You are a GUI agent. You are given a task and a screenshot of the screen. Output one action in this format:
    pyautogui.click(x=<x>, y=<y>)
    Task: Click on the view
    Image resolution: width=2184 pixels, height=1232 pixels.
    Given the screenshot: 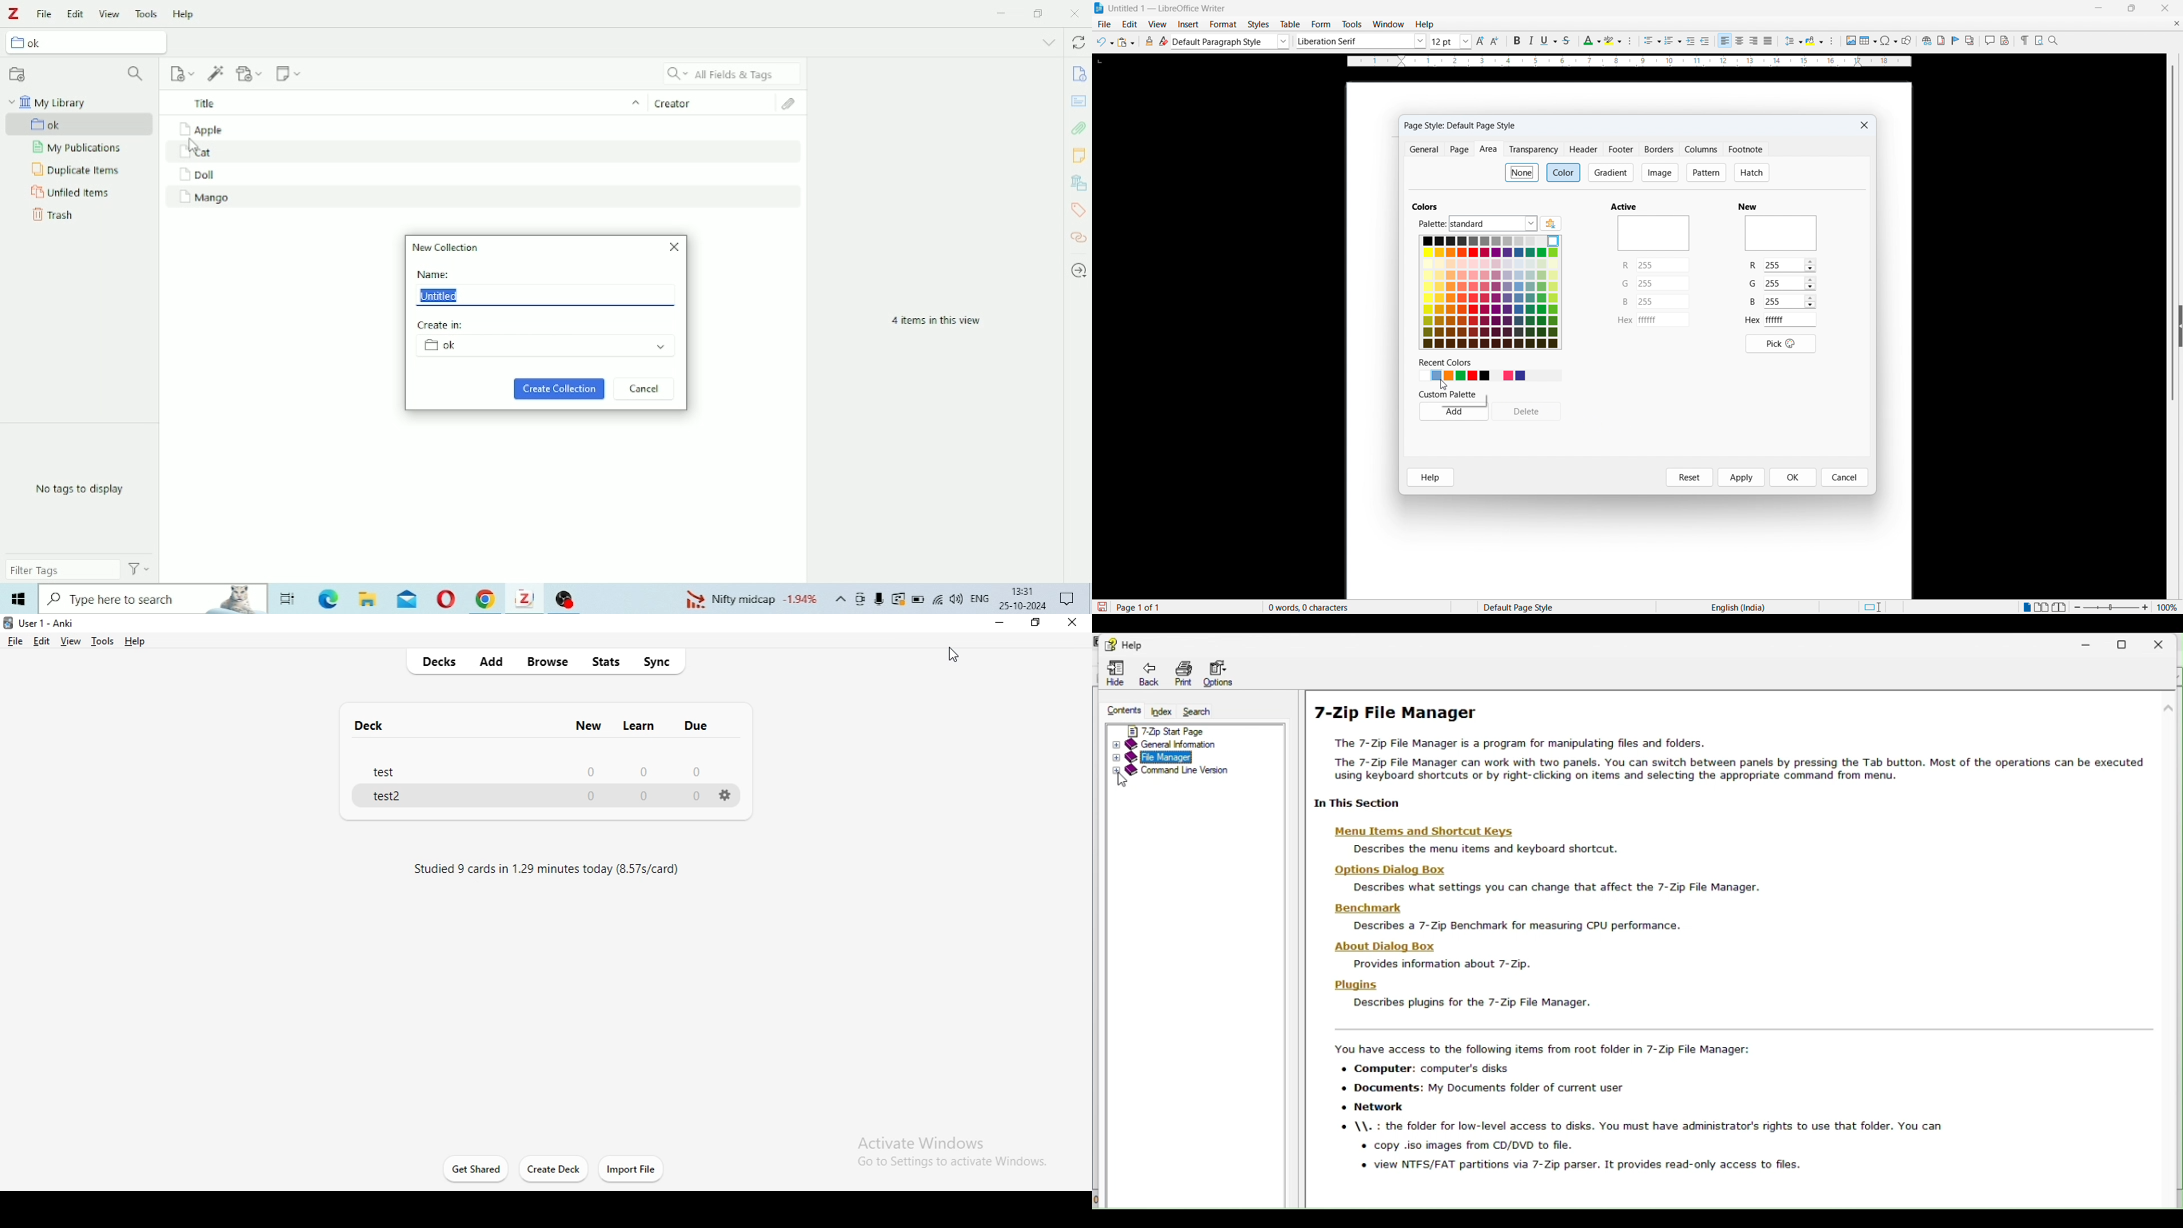 What is the action you would take?
    pyautogui.click(x=71, y=641)
    